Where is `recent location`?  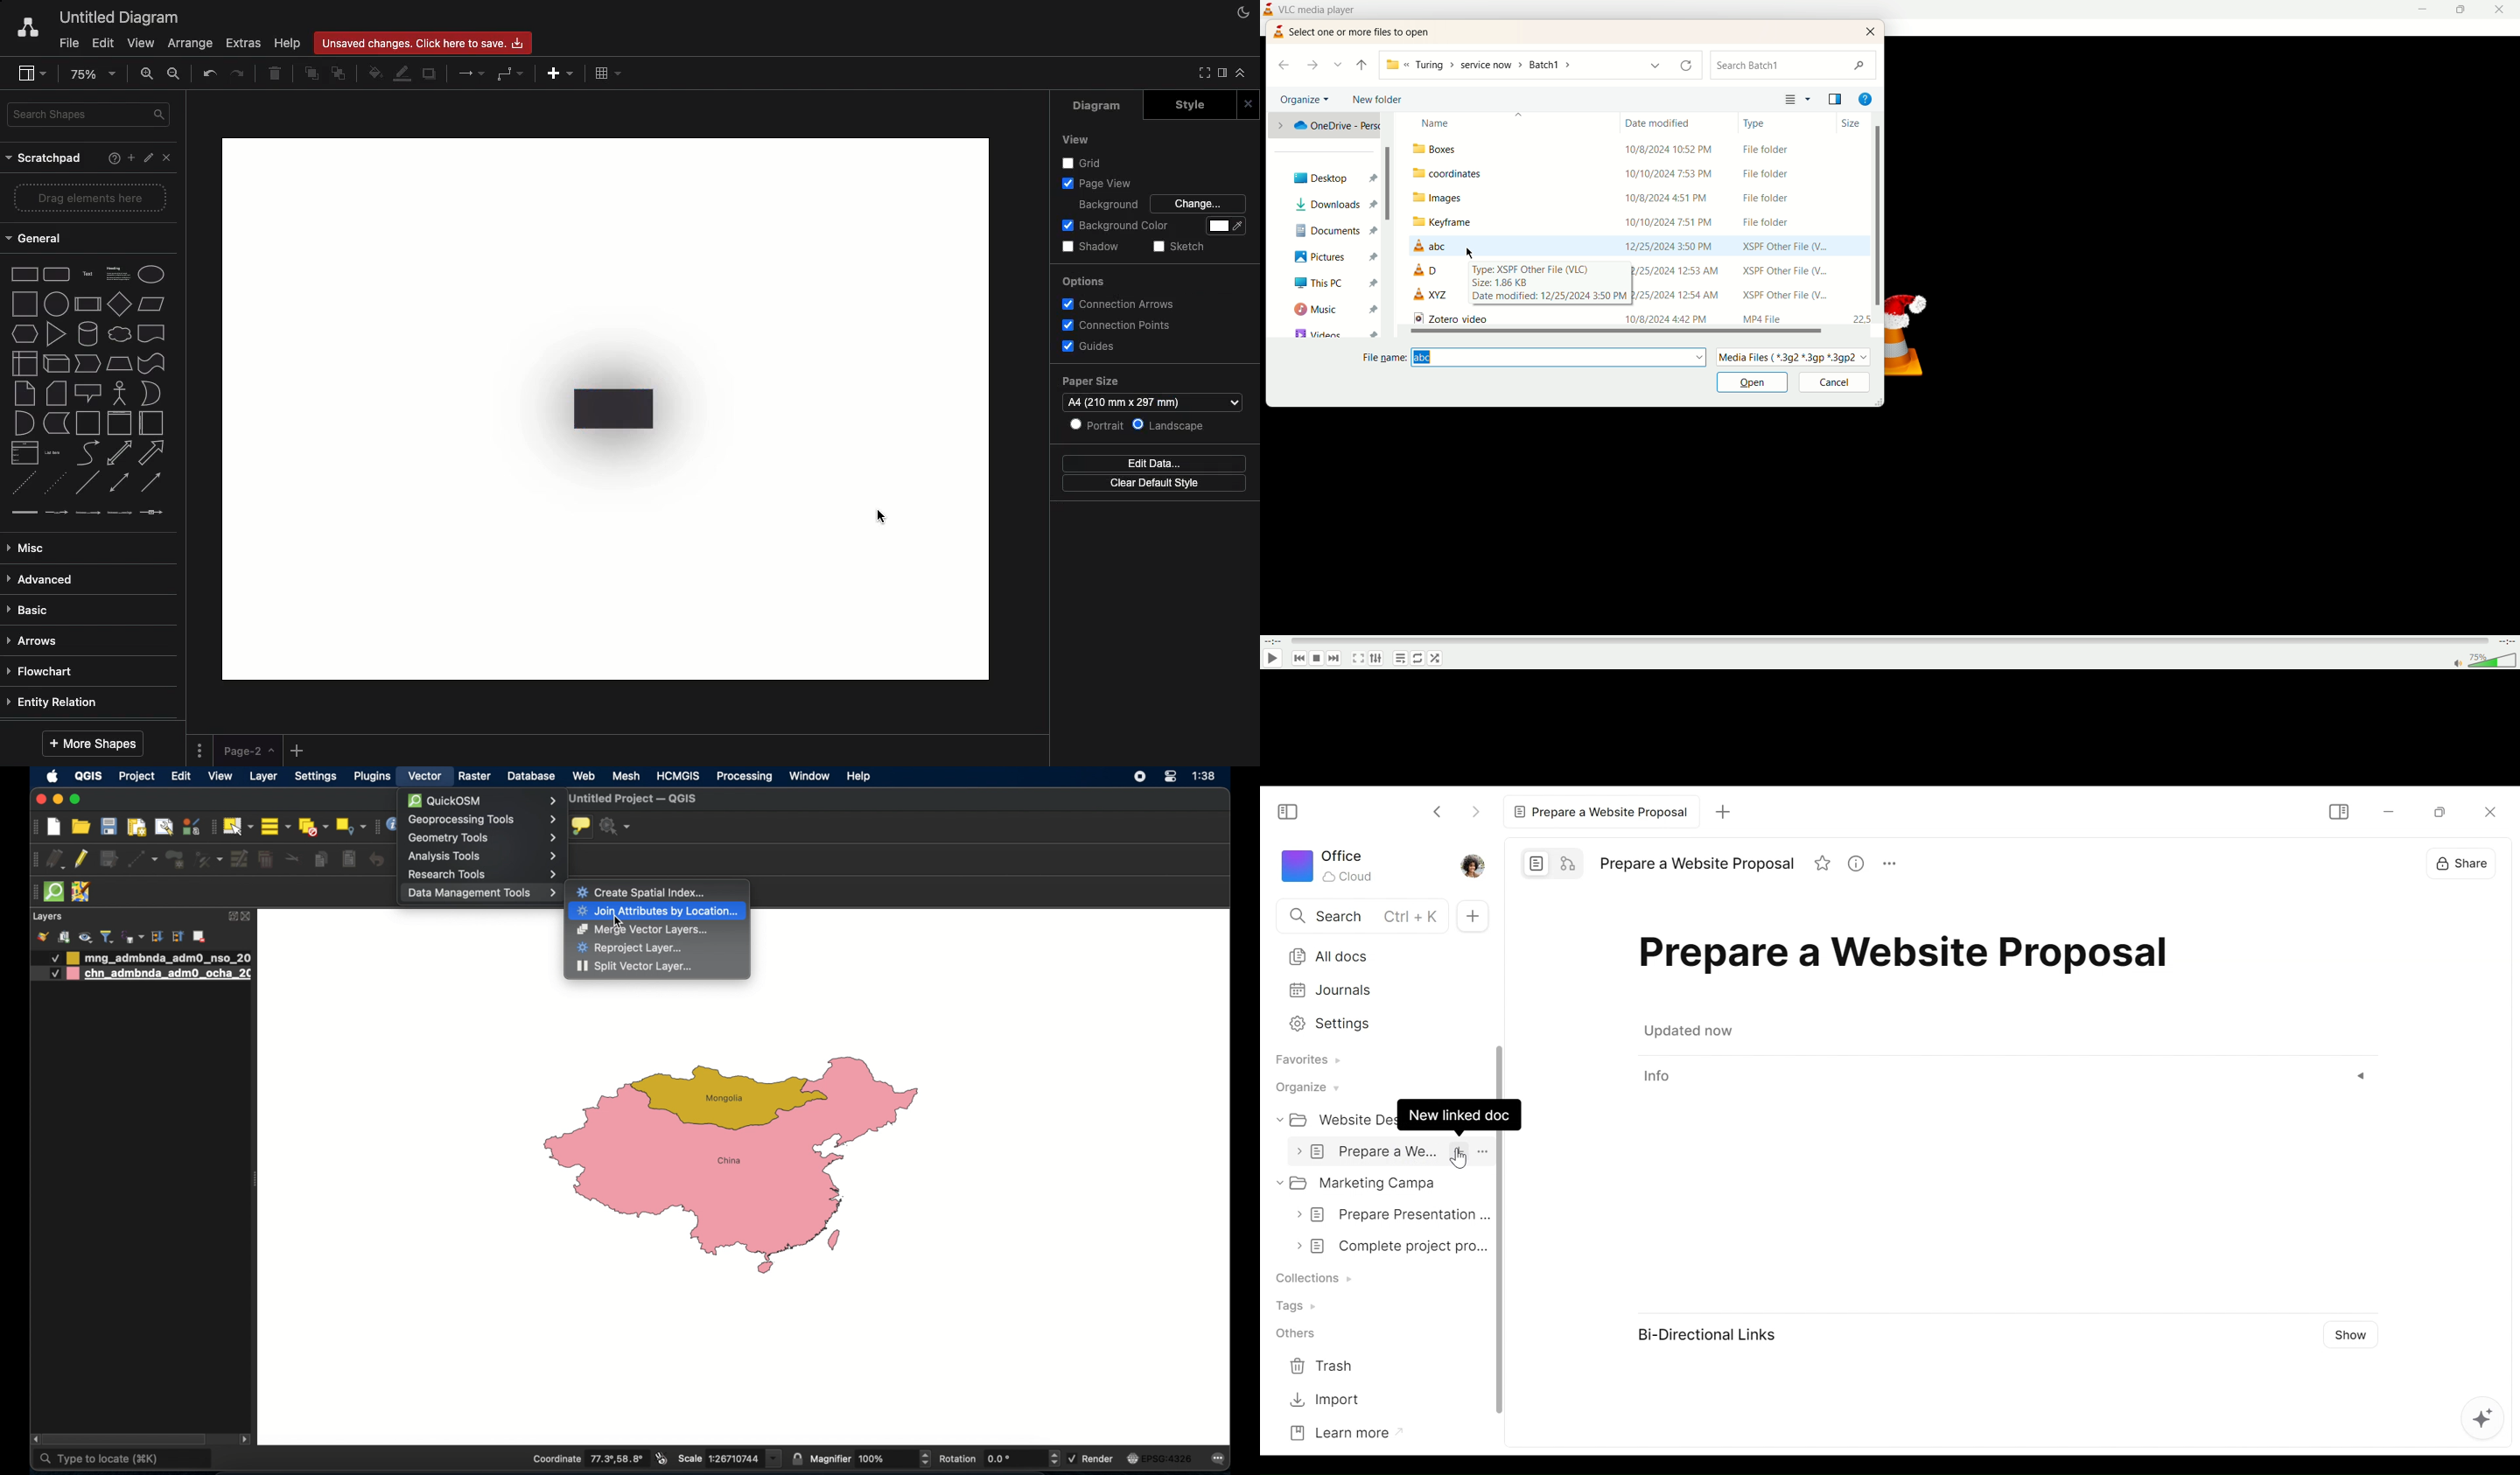
recent location is located at coordinates (1338, 64).